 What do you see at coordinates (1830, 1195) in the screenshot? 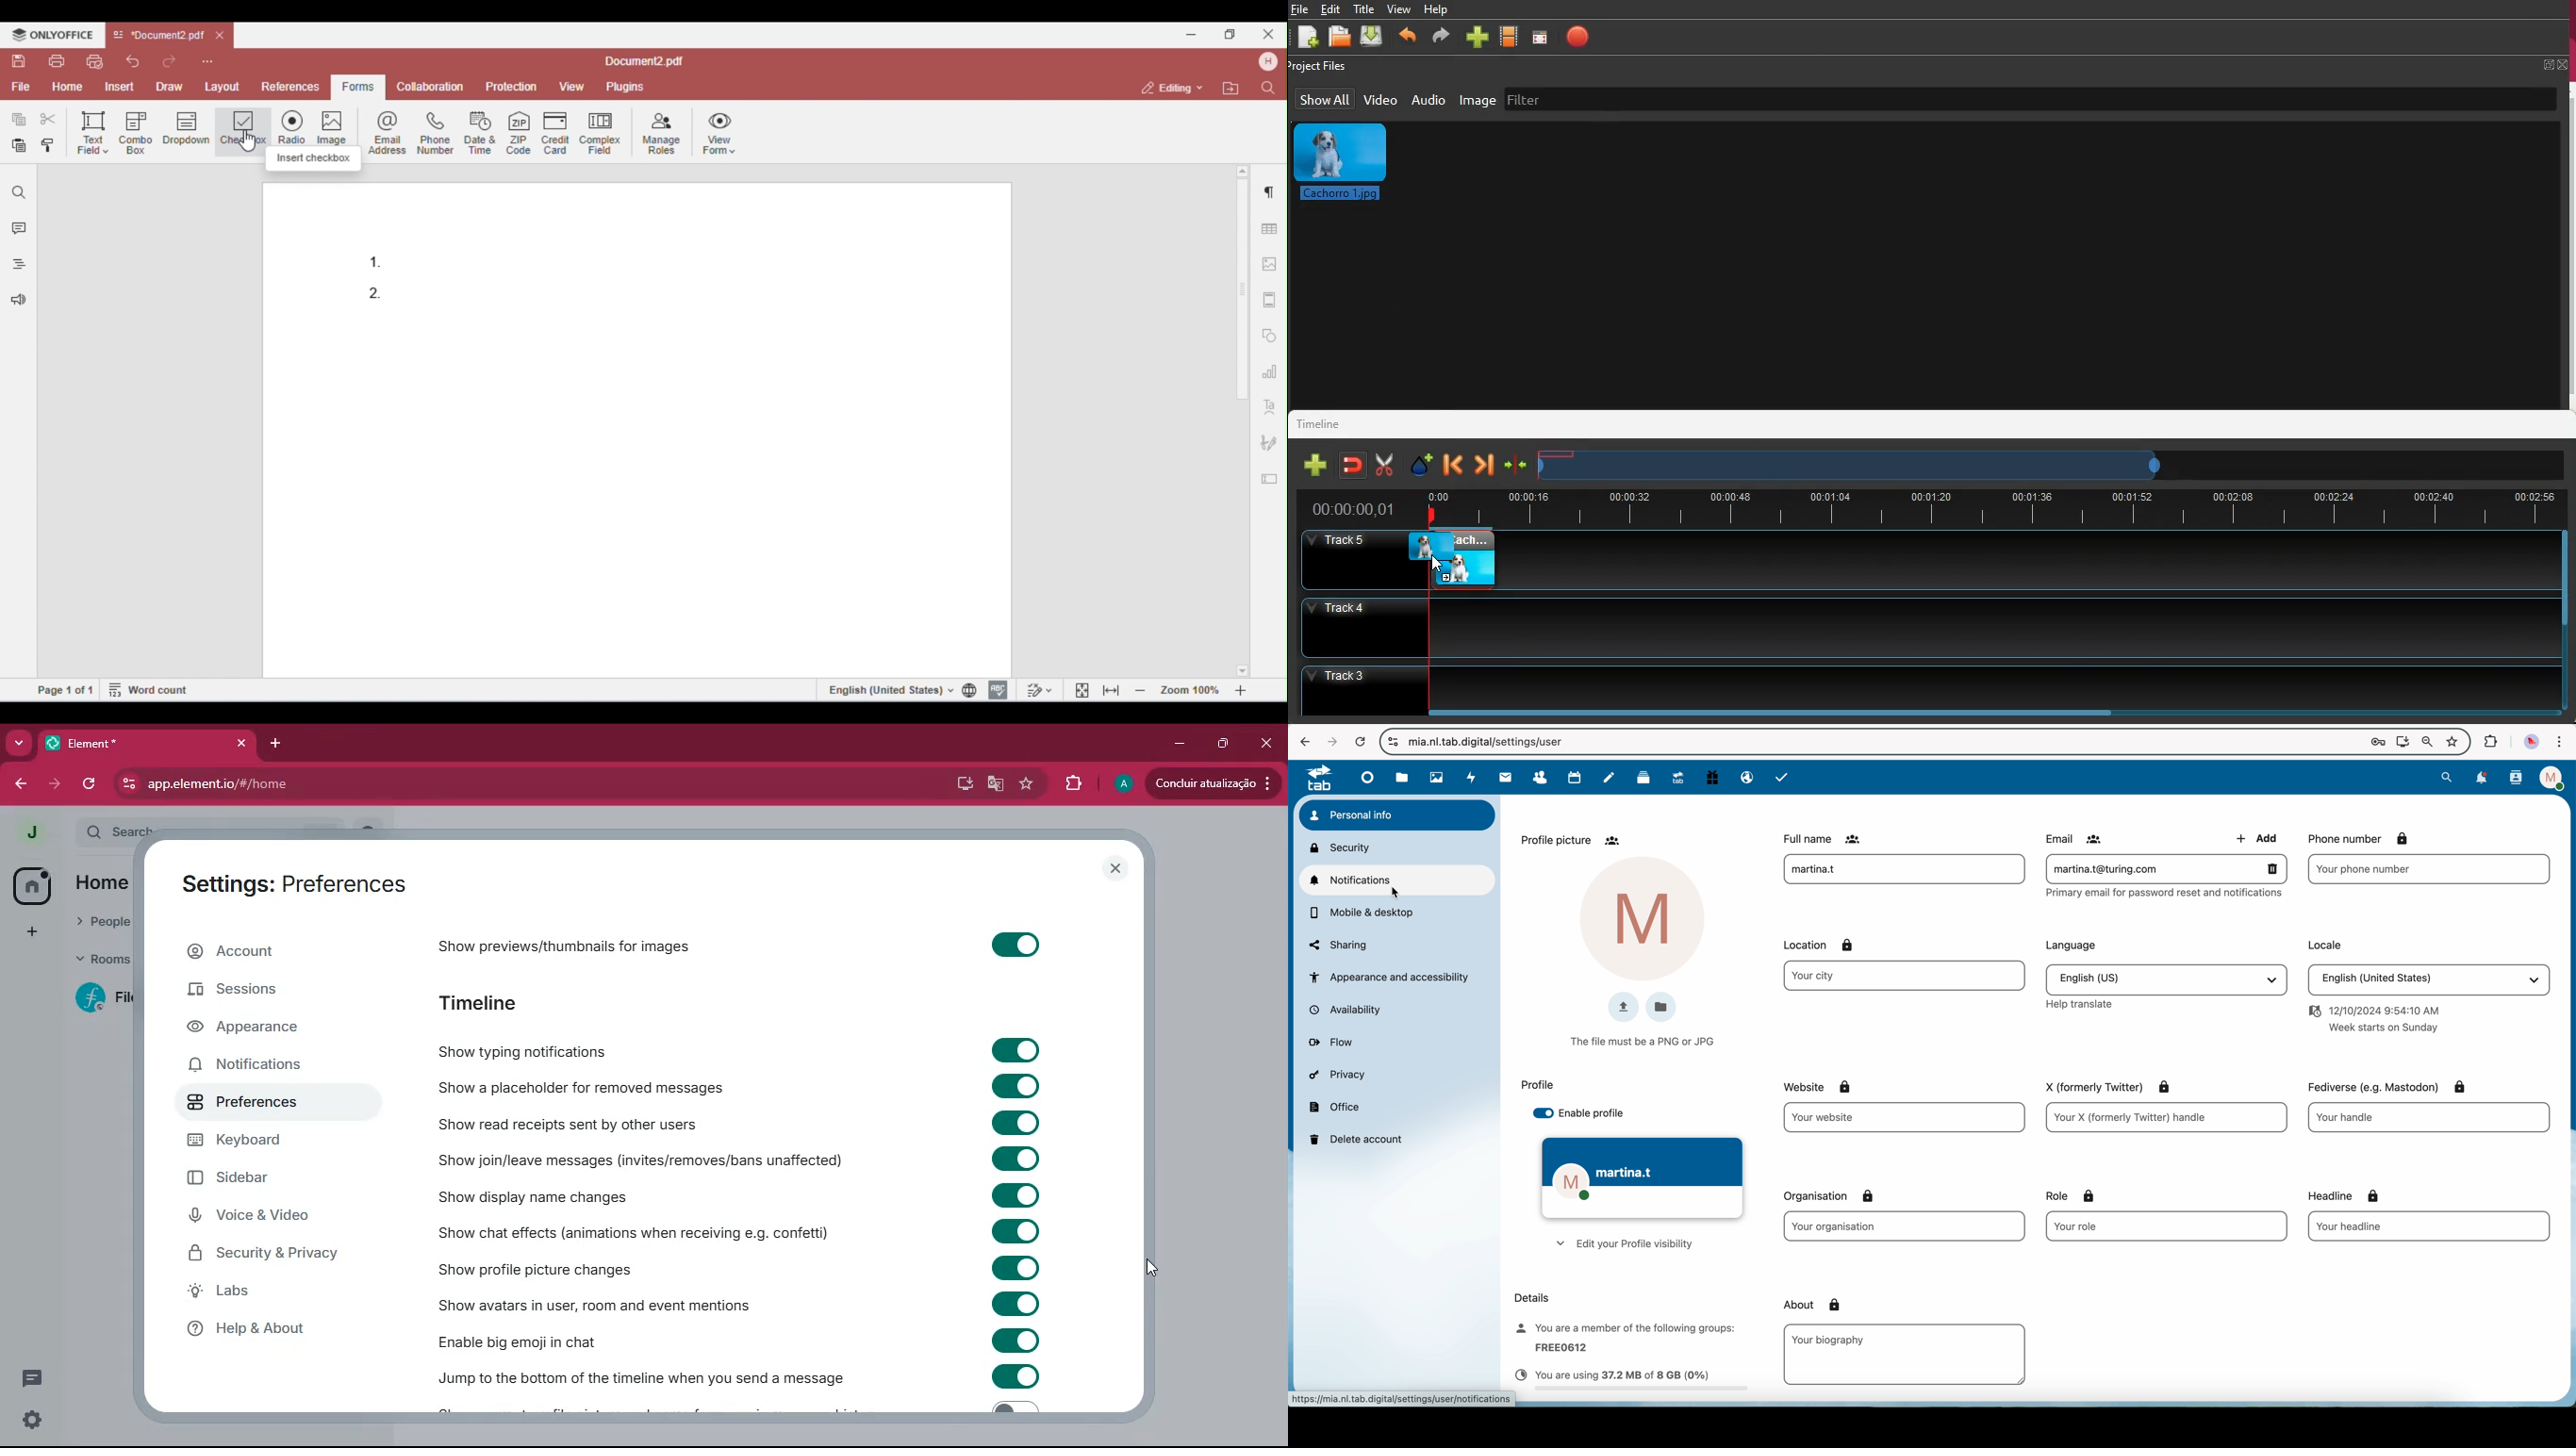
I see `organisation` at bounding box center [1830, 1195].